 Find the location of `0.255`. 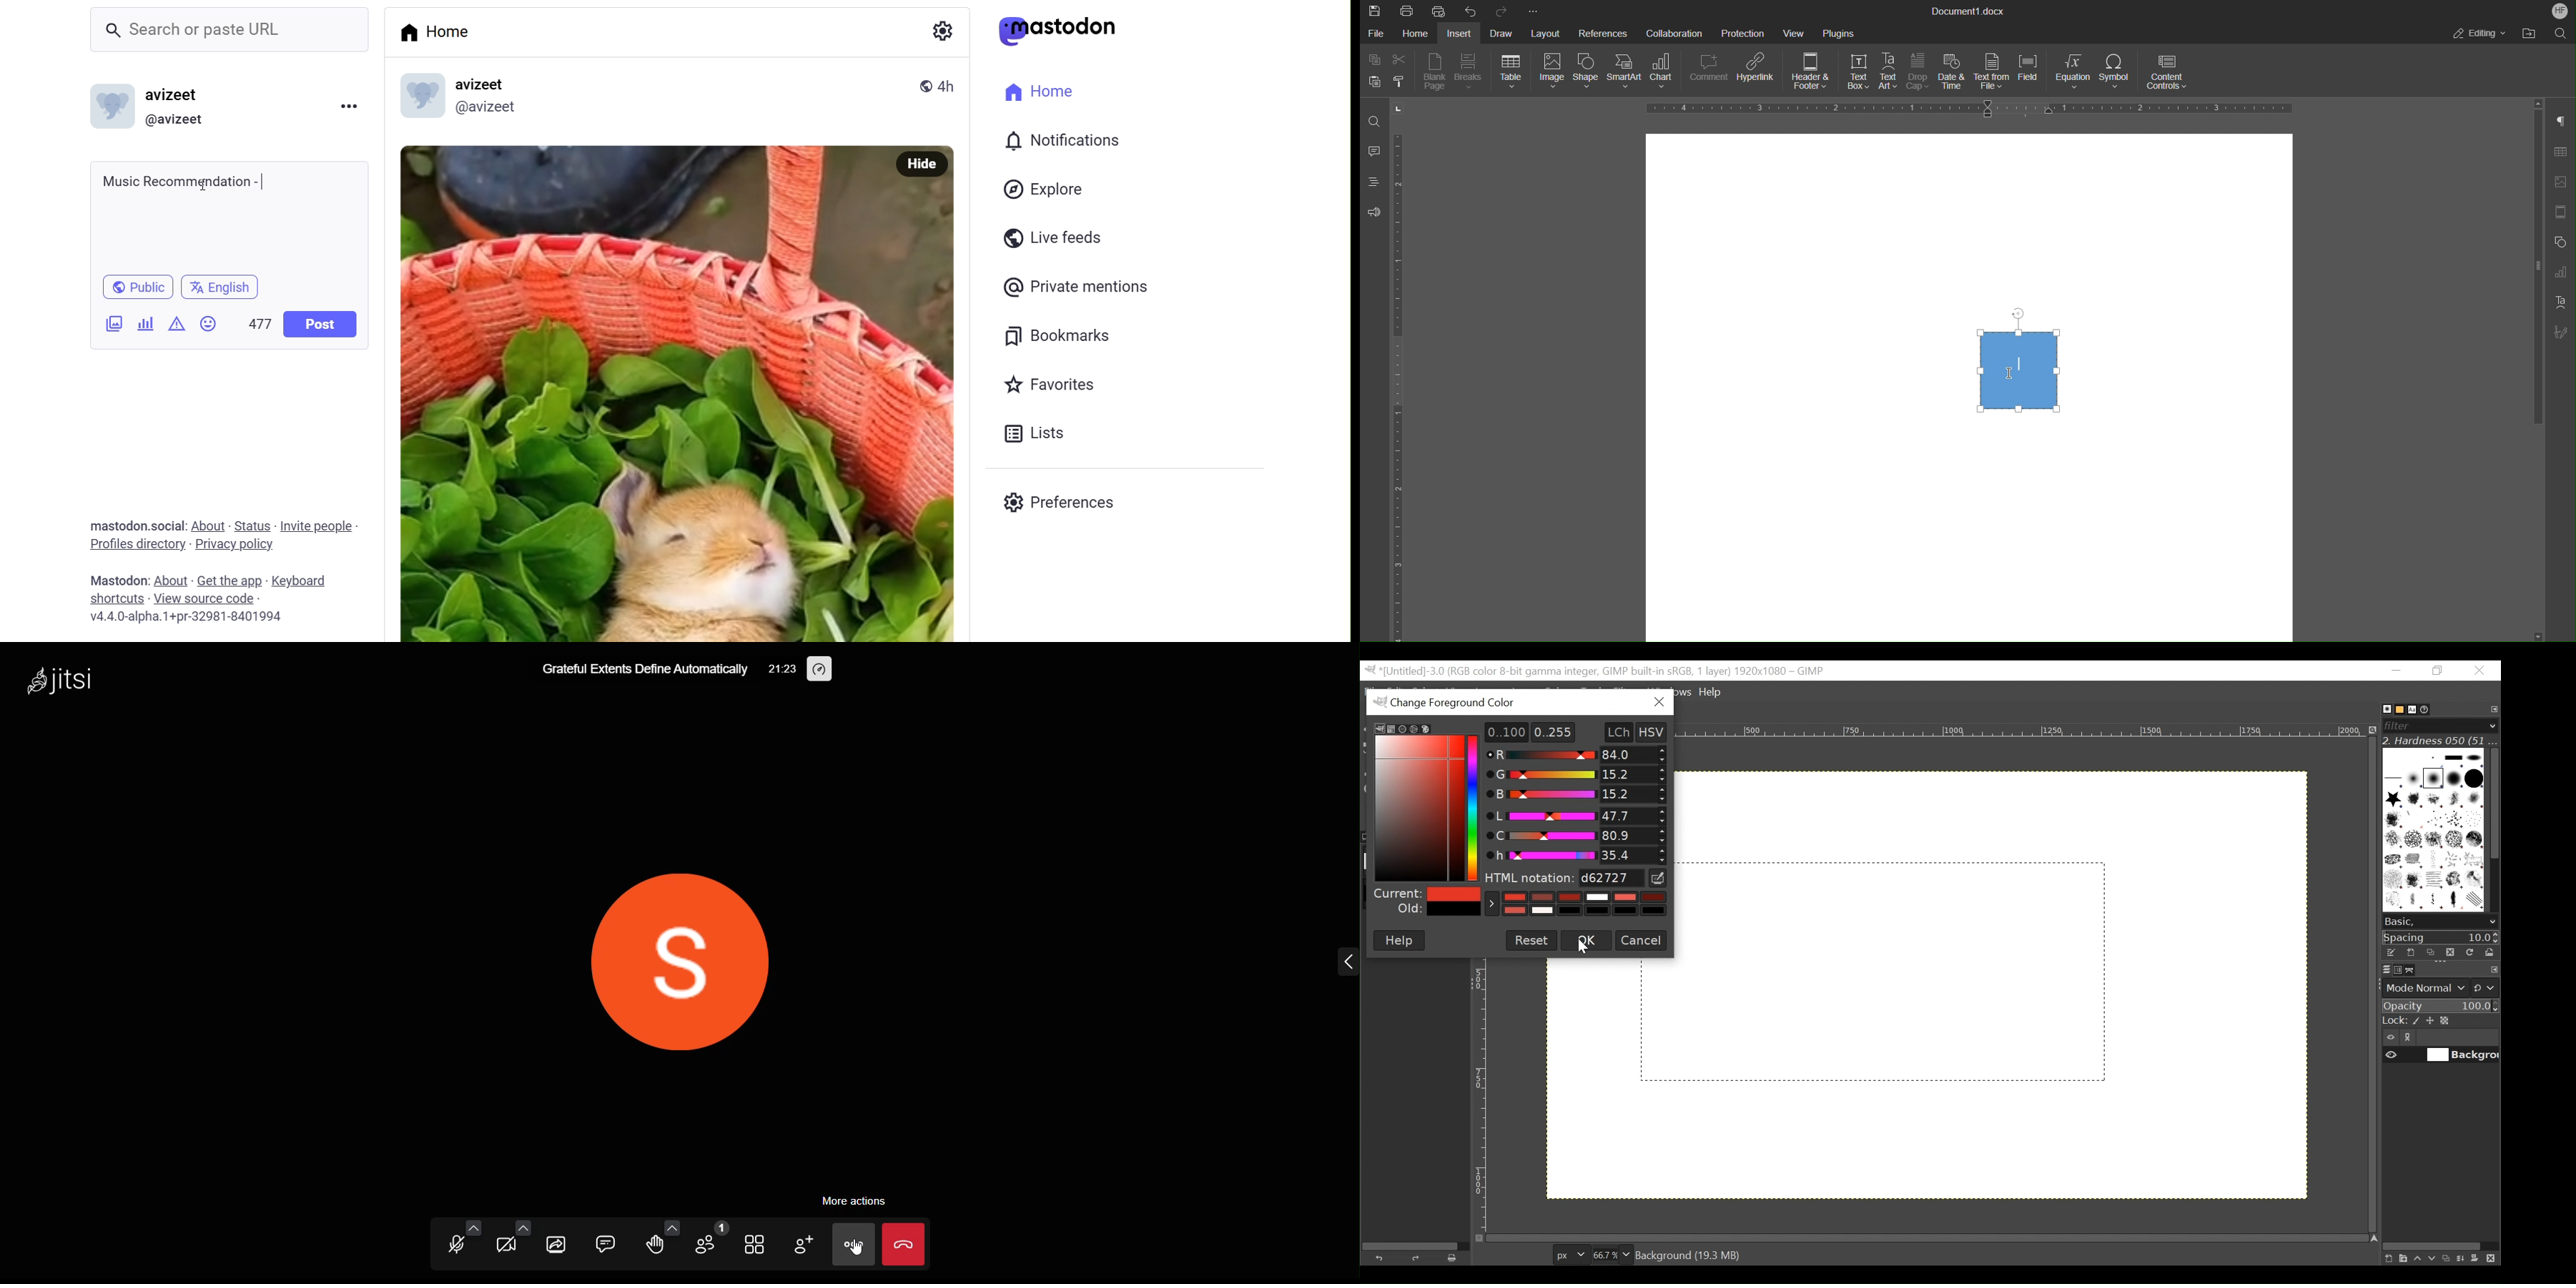

0.255 is located at coordinates (1554, 731).